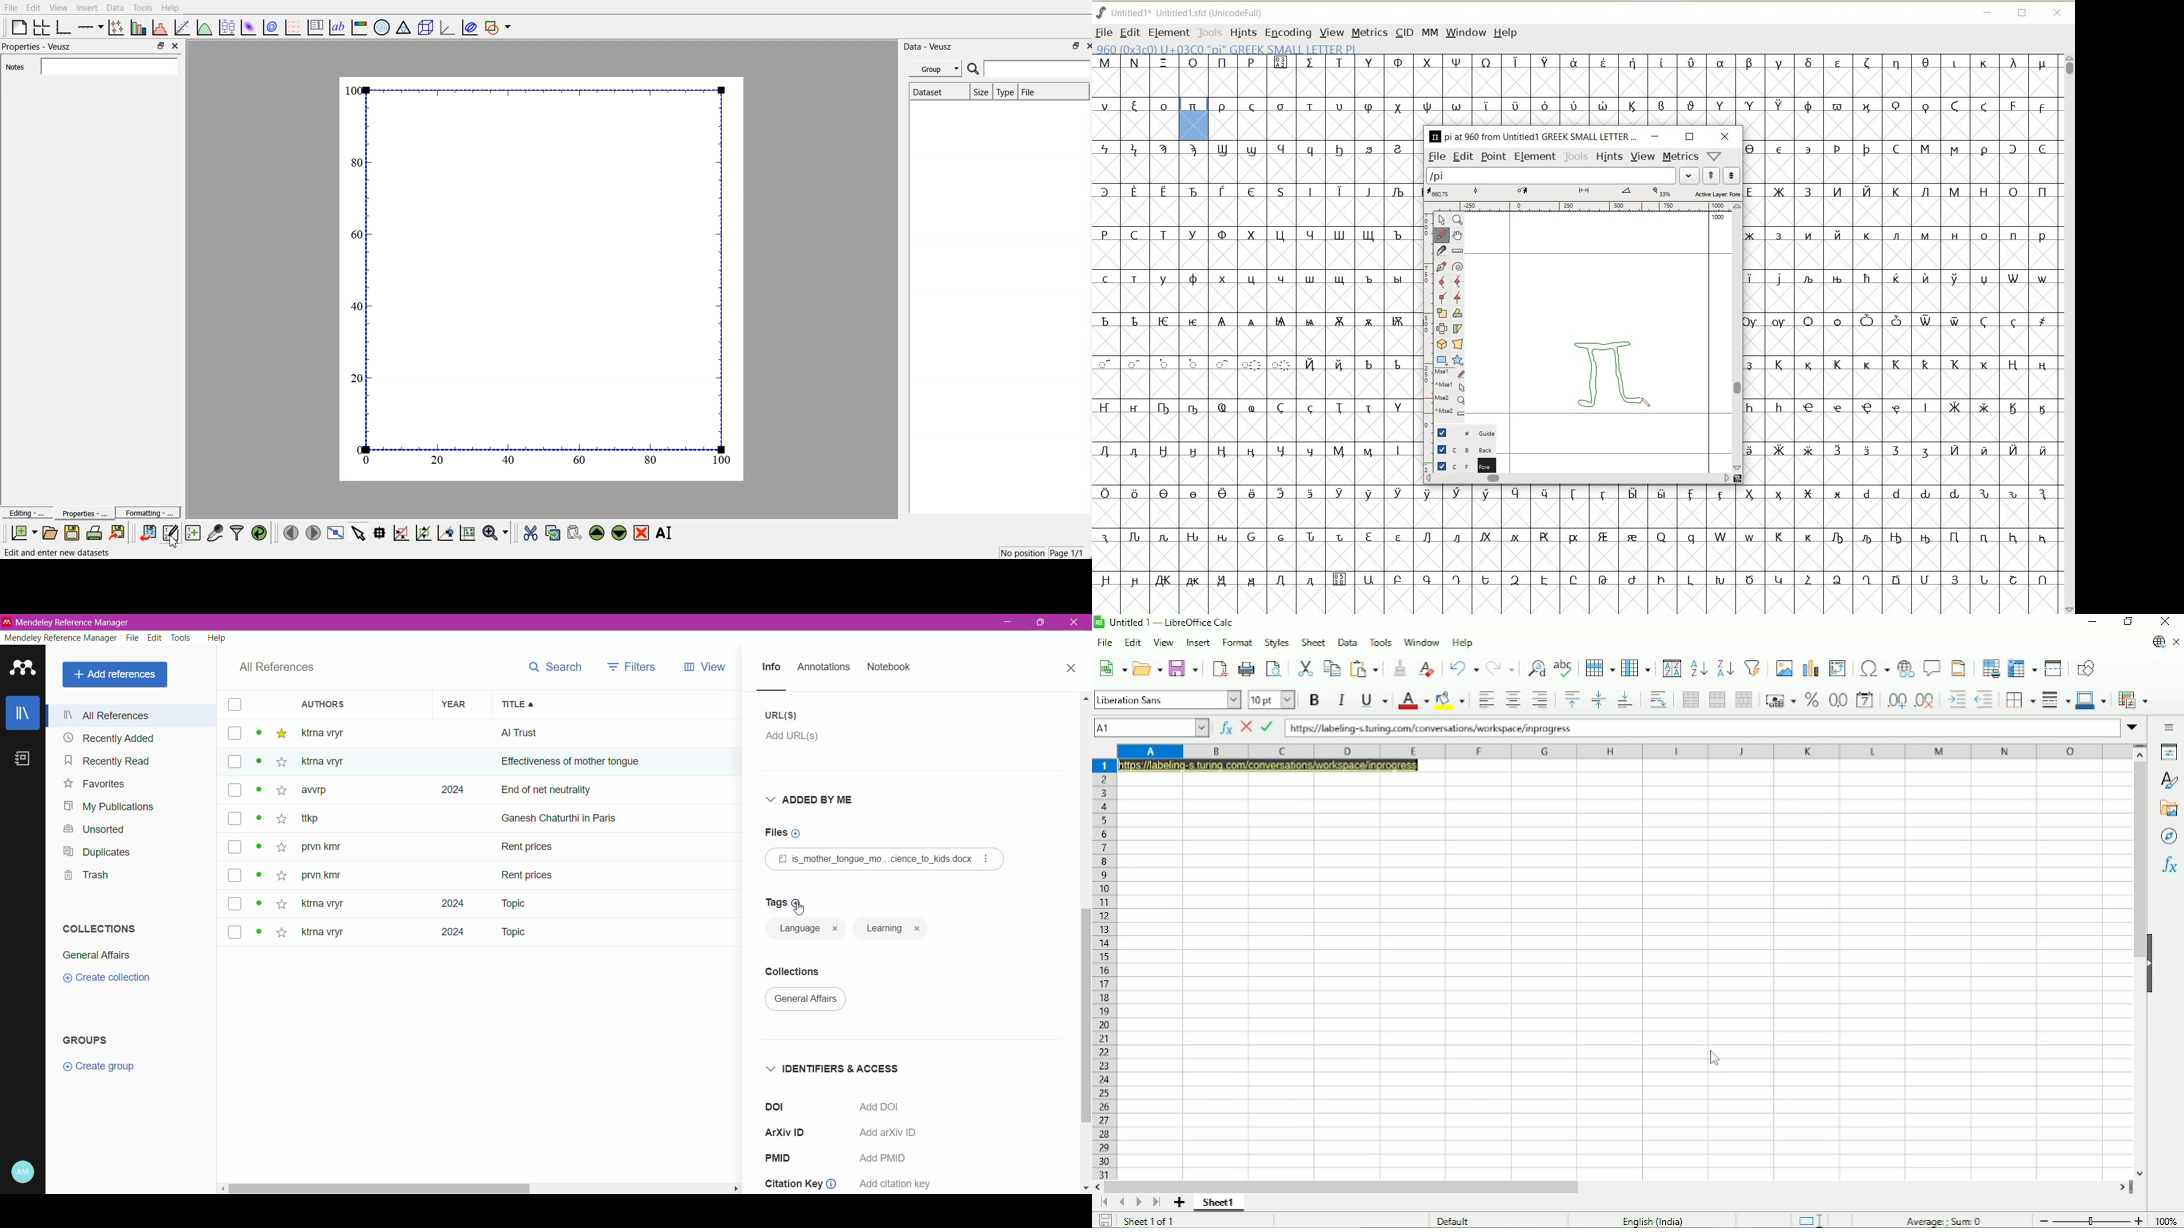 This screenshot has height=1232, width=2184. I want to click on Tools, so click(182, 638).